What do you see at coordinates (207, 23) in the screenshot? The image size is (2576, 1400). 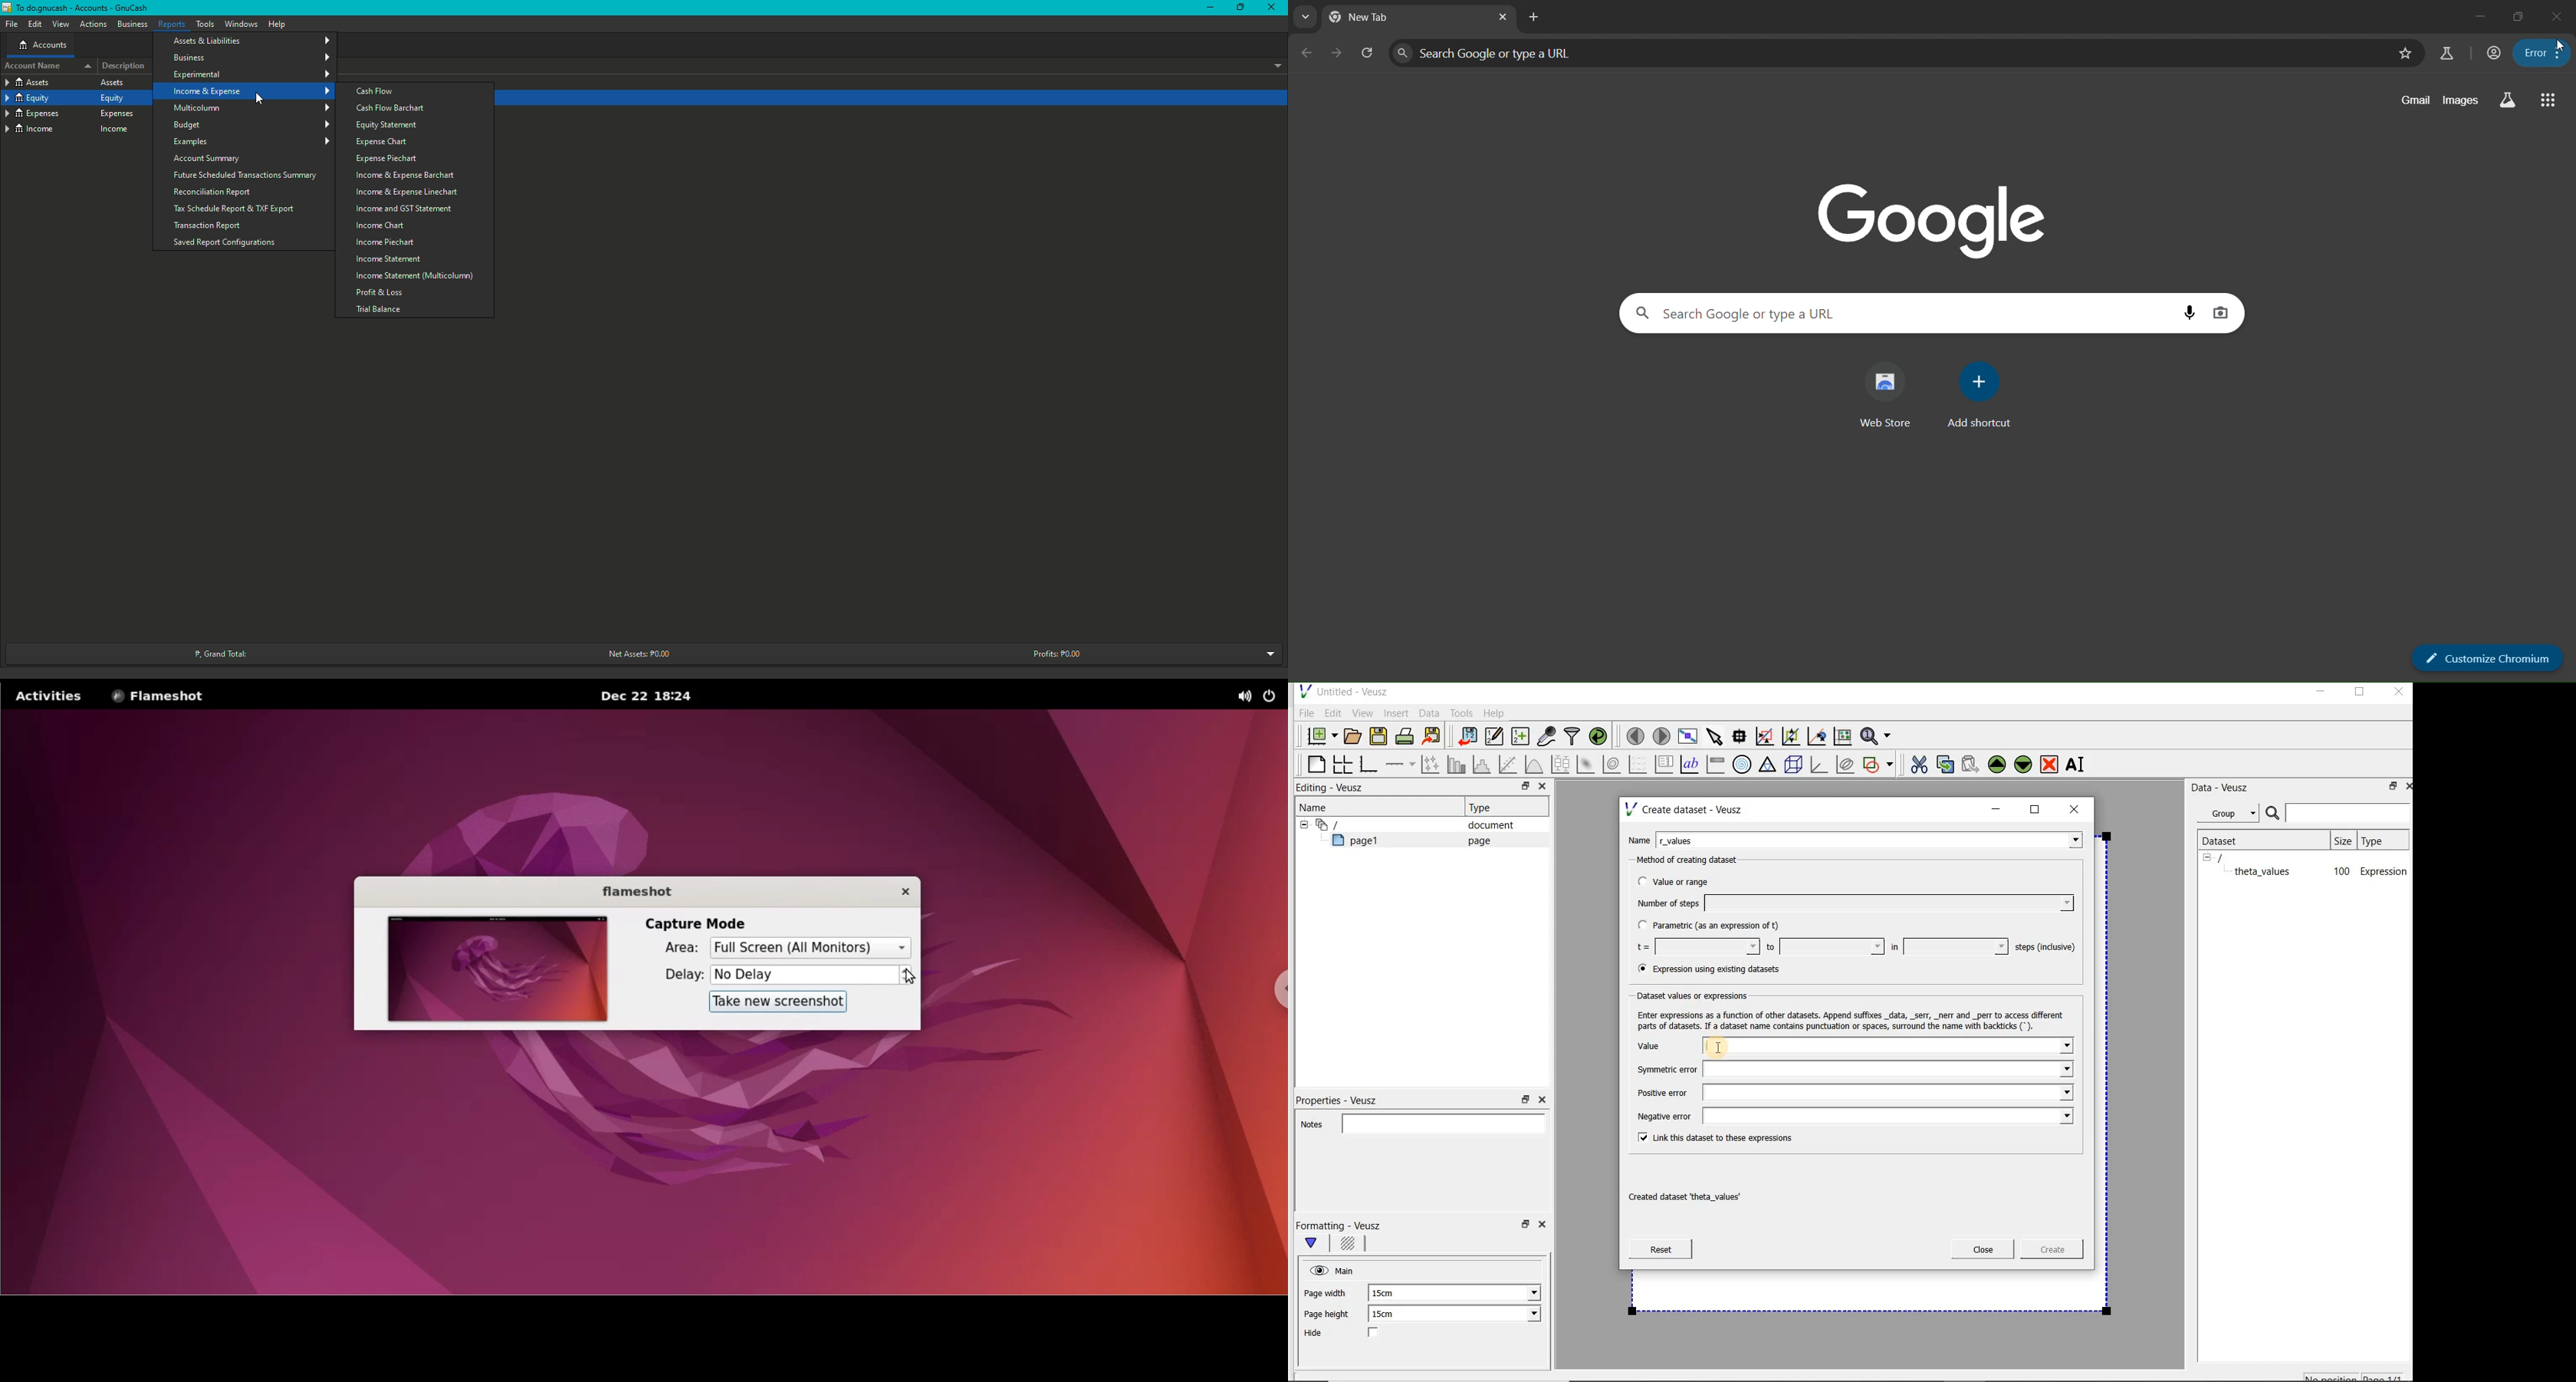 I see `Tools` at bounding box center [207, 23].